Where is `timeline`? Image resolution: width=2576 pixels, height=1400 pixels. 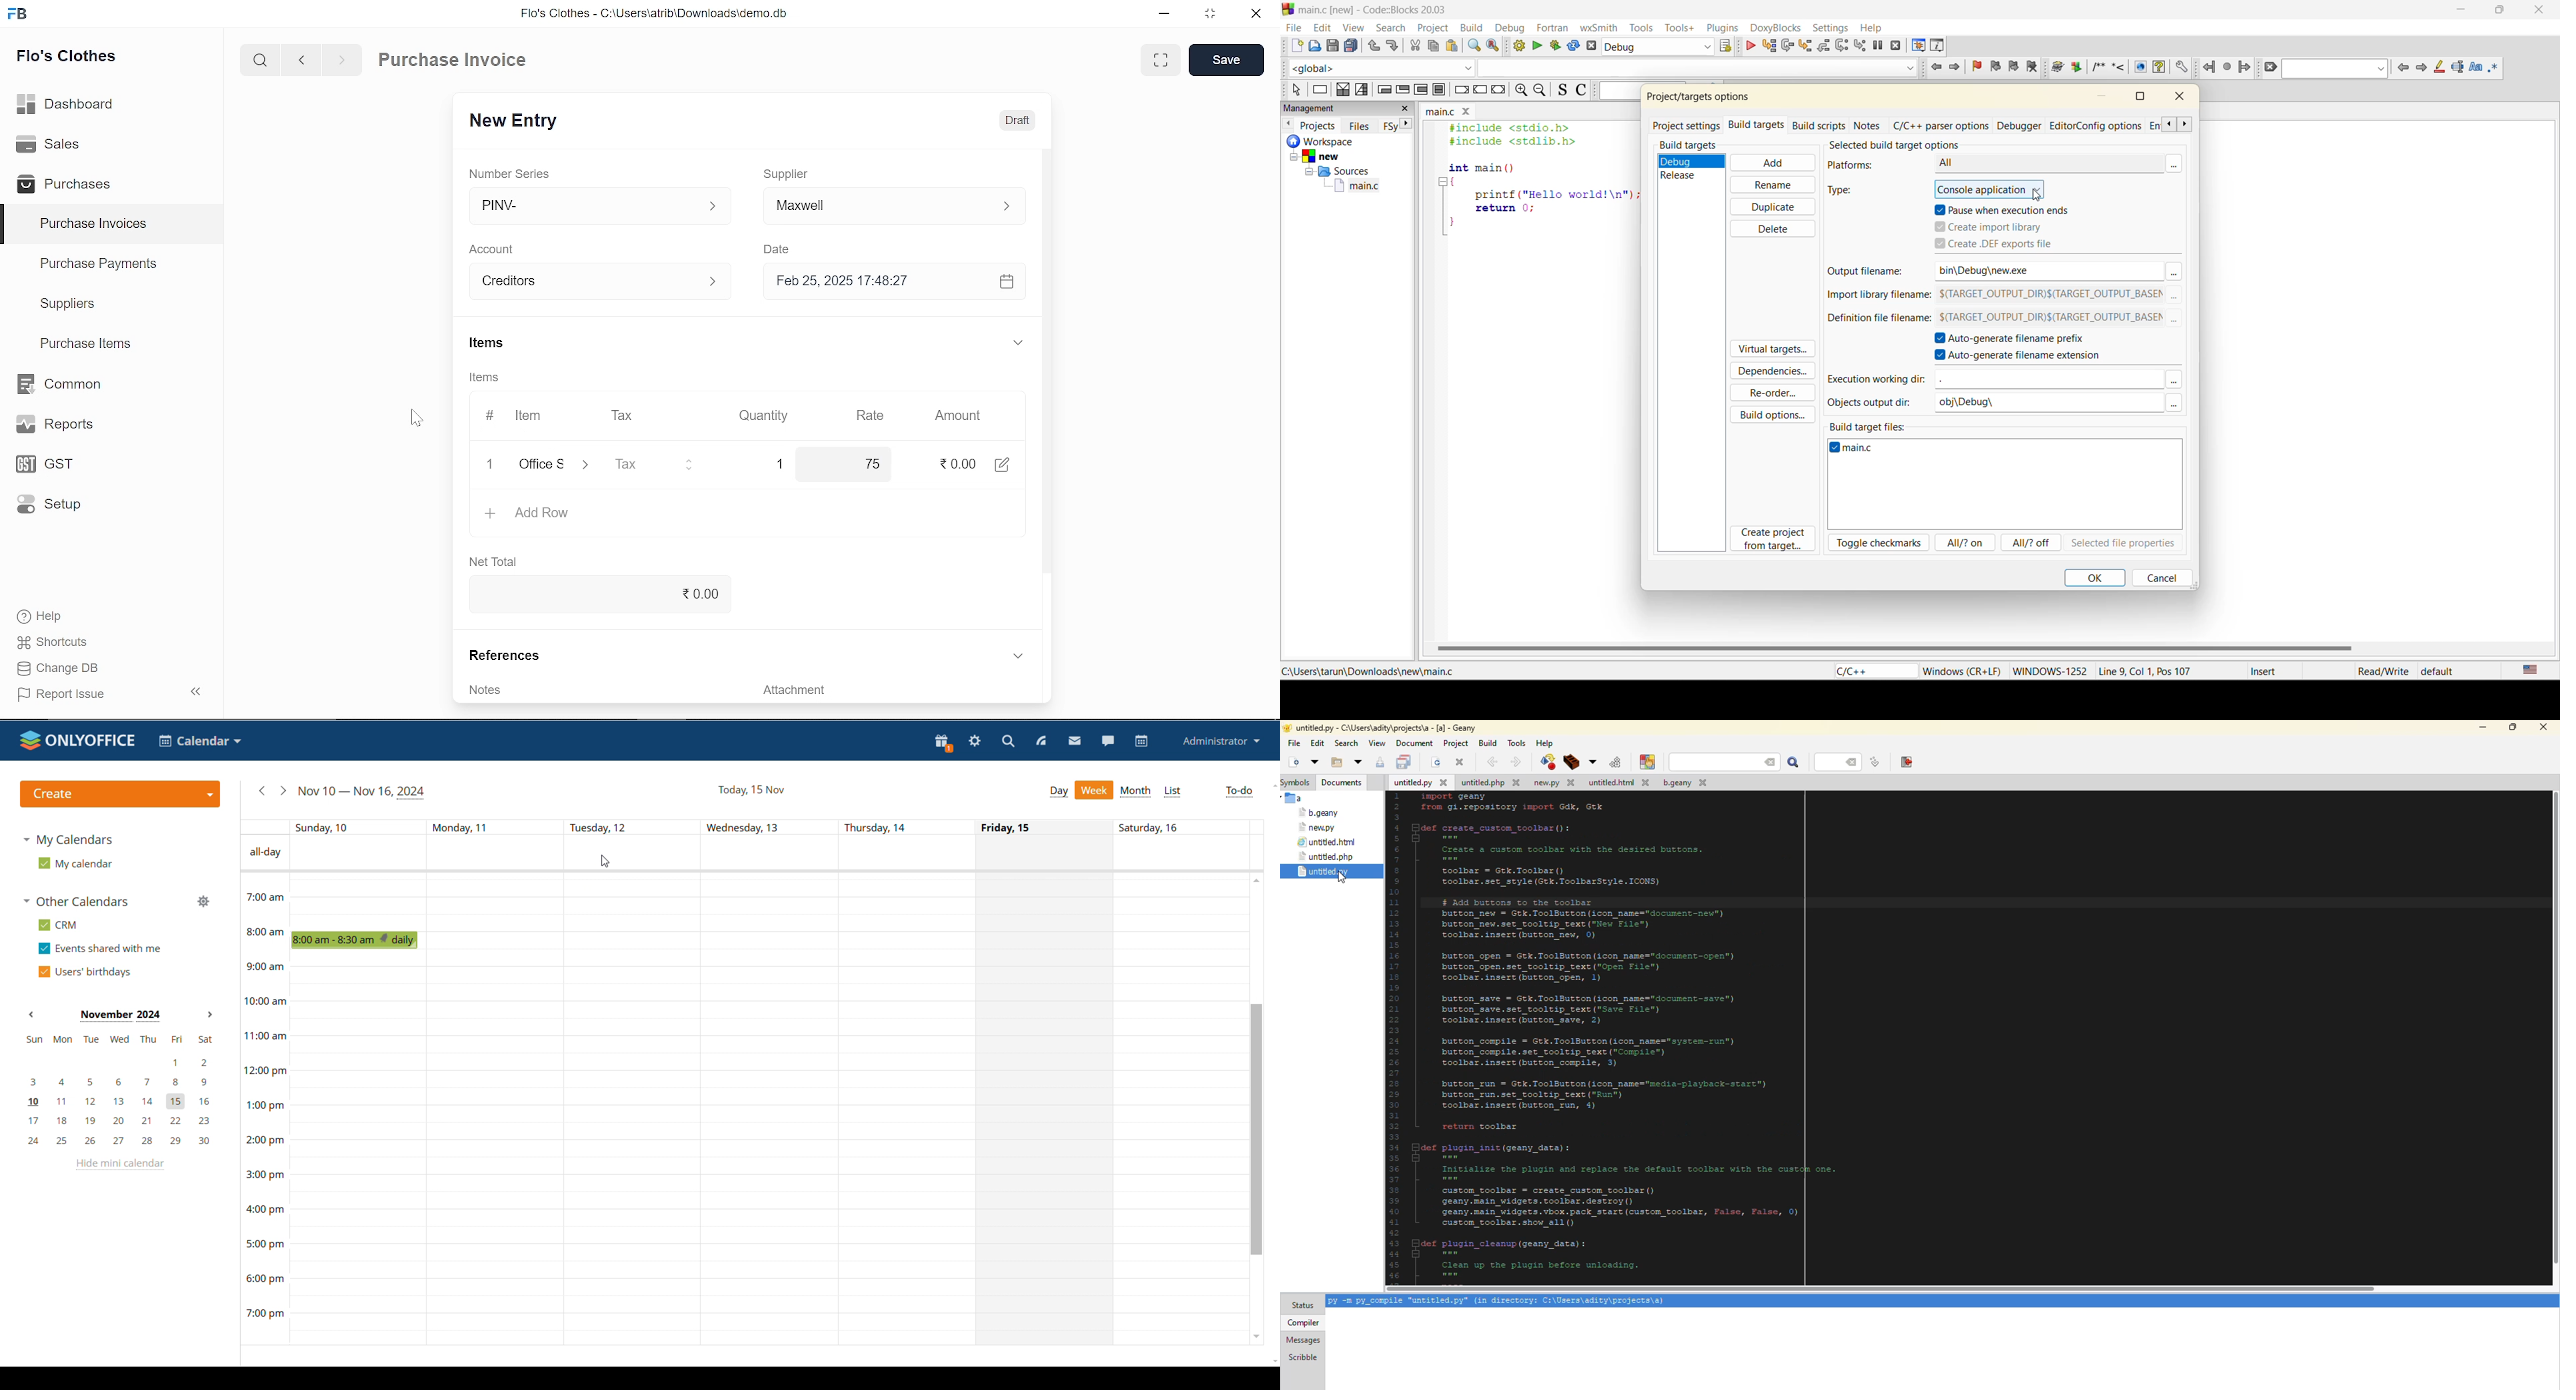
timeline is located at coordinates (263, 1107).